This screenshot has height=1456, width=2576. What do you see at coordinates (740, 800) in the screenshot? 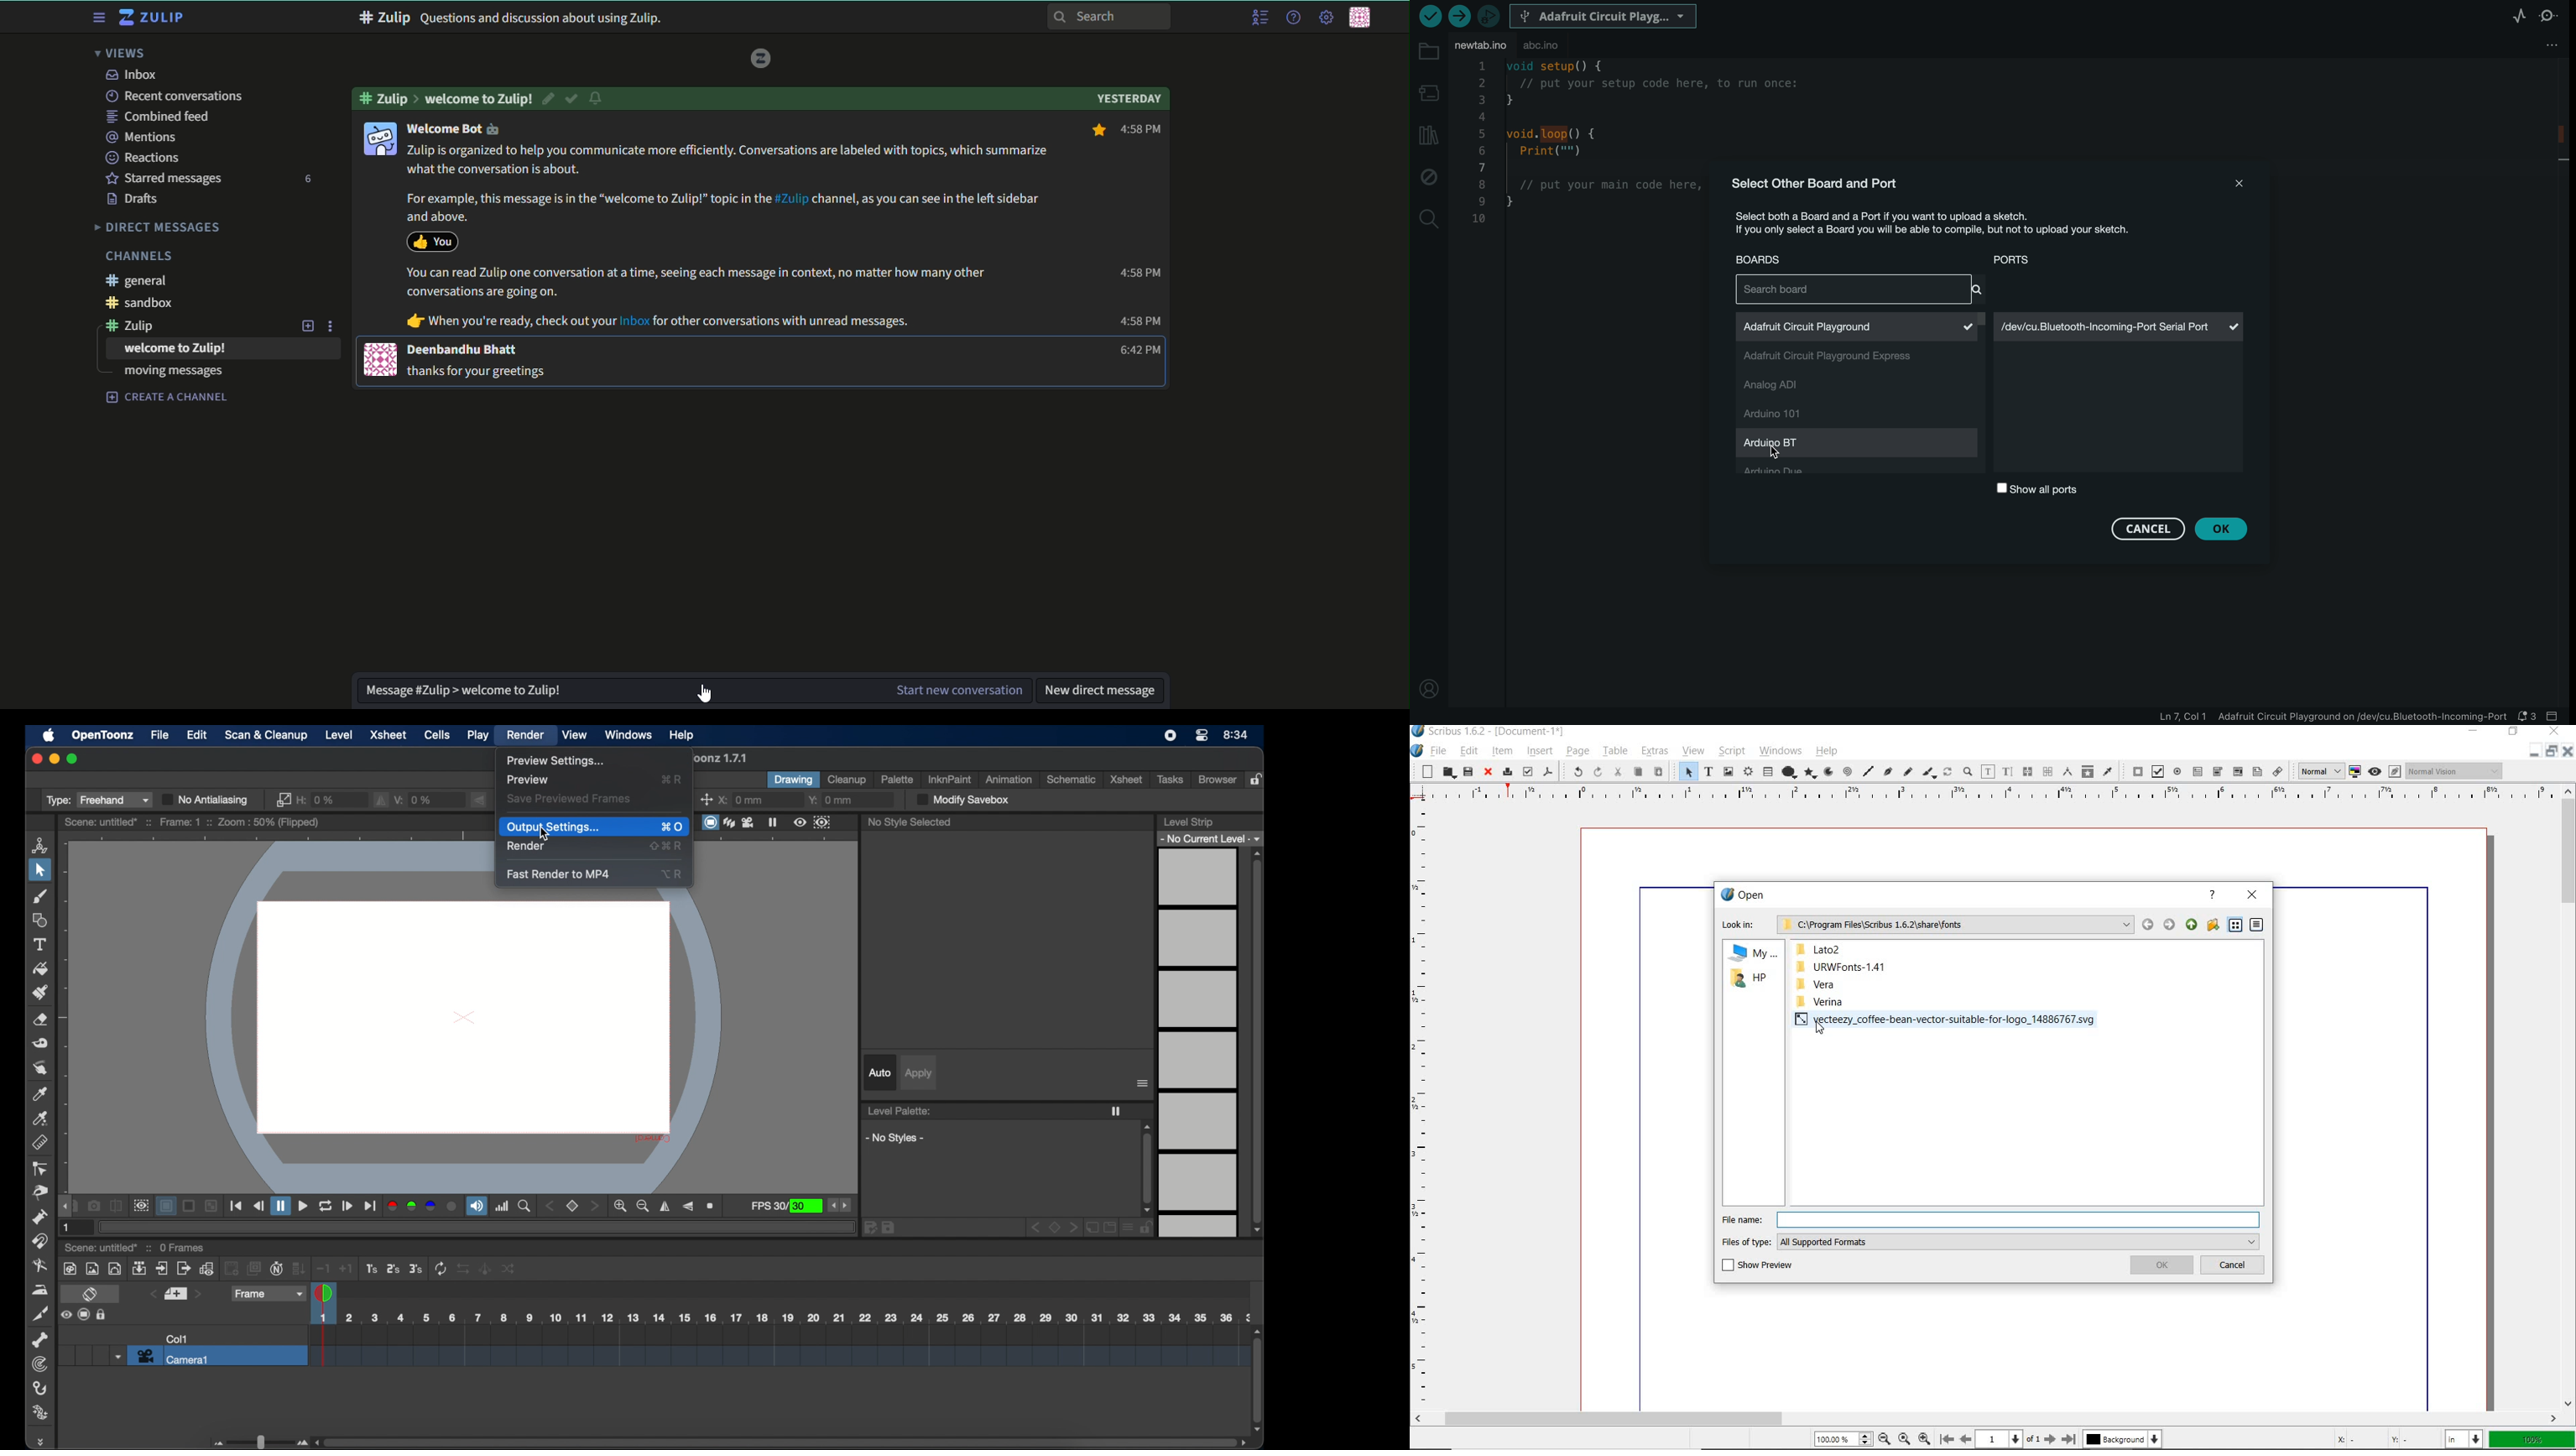
I see `x` at bounding box center [740, 800].